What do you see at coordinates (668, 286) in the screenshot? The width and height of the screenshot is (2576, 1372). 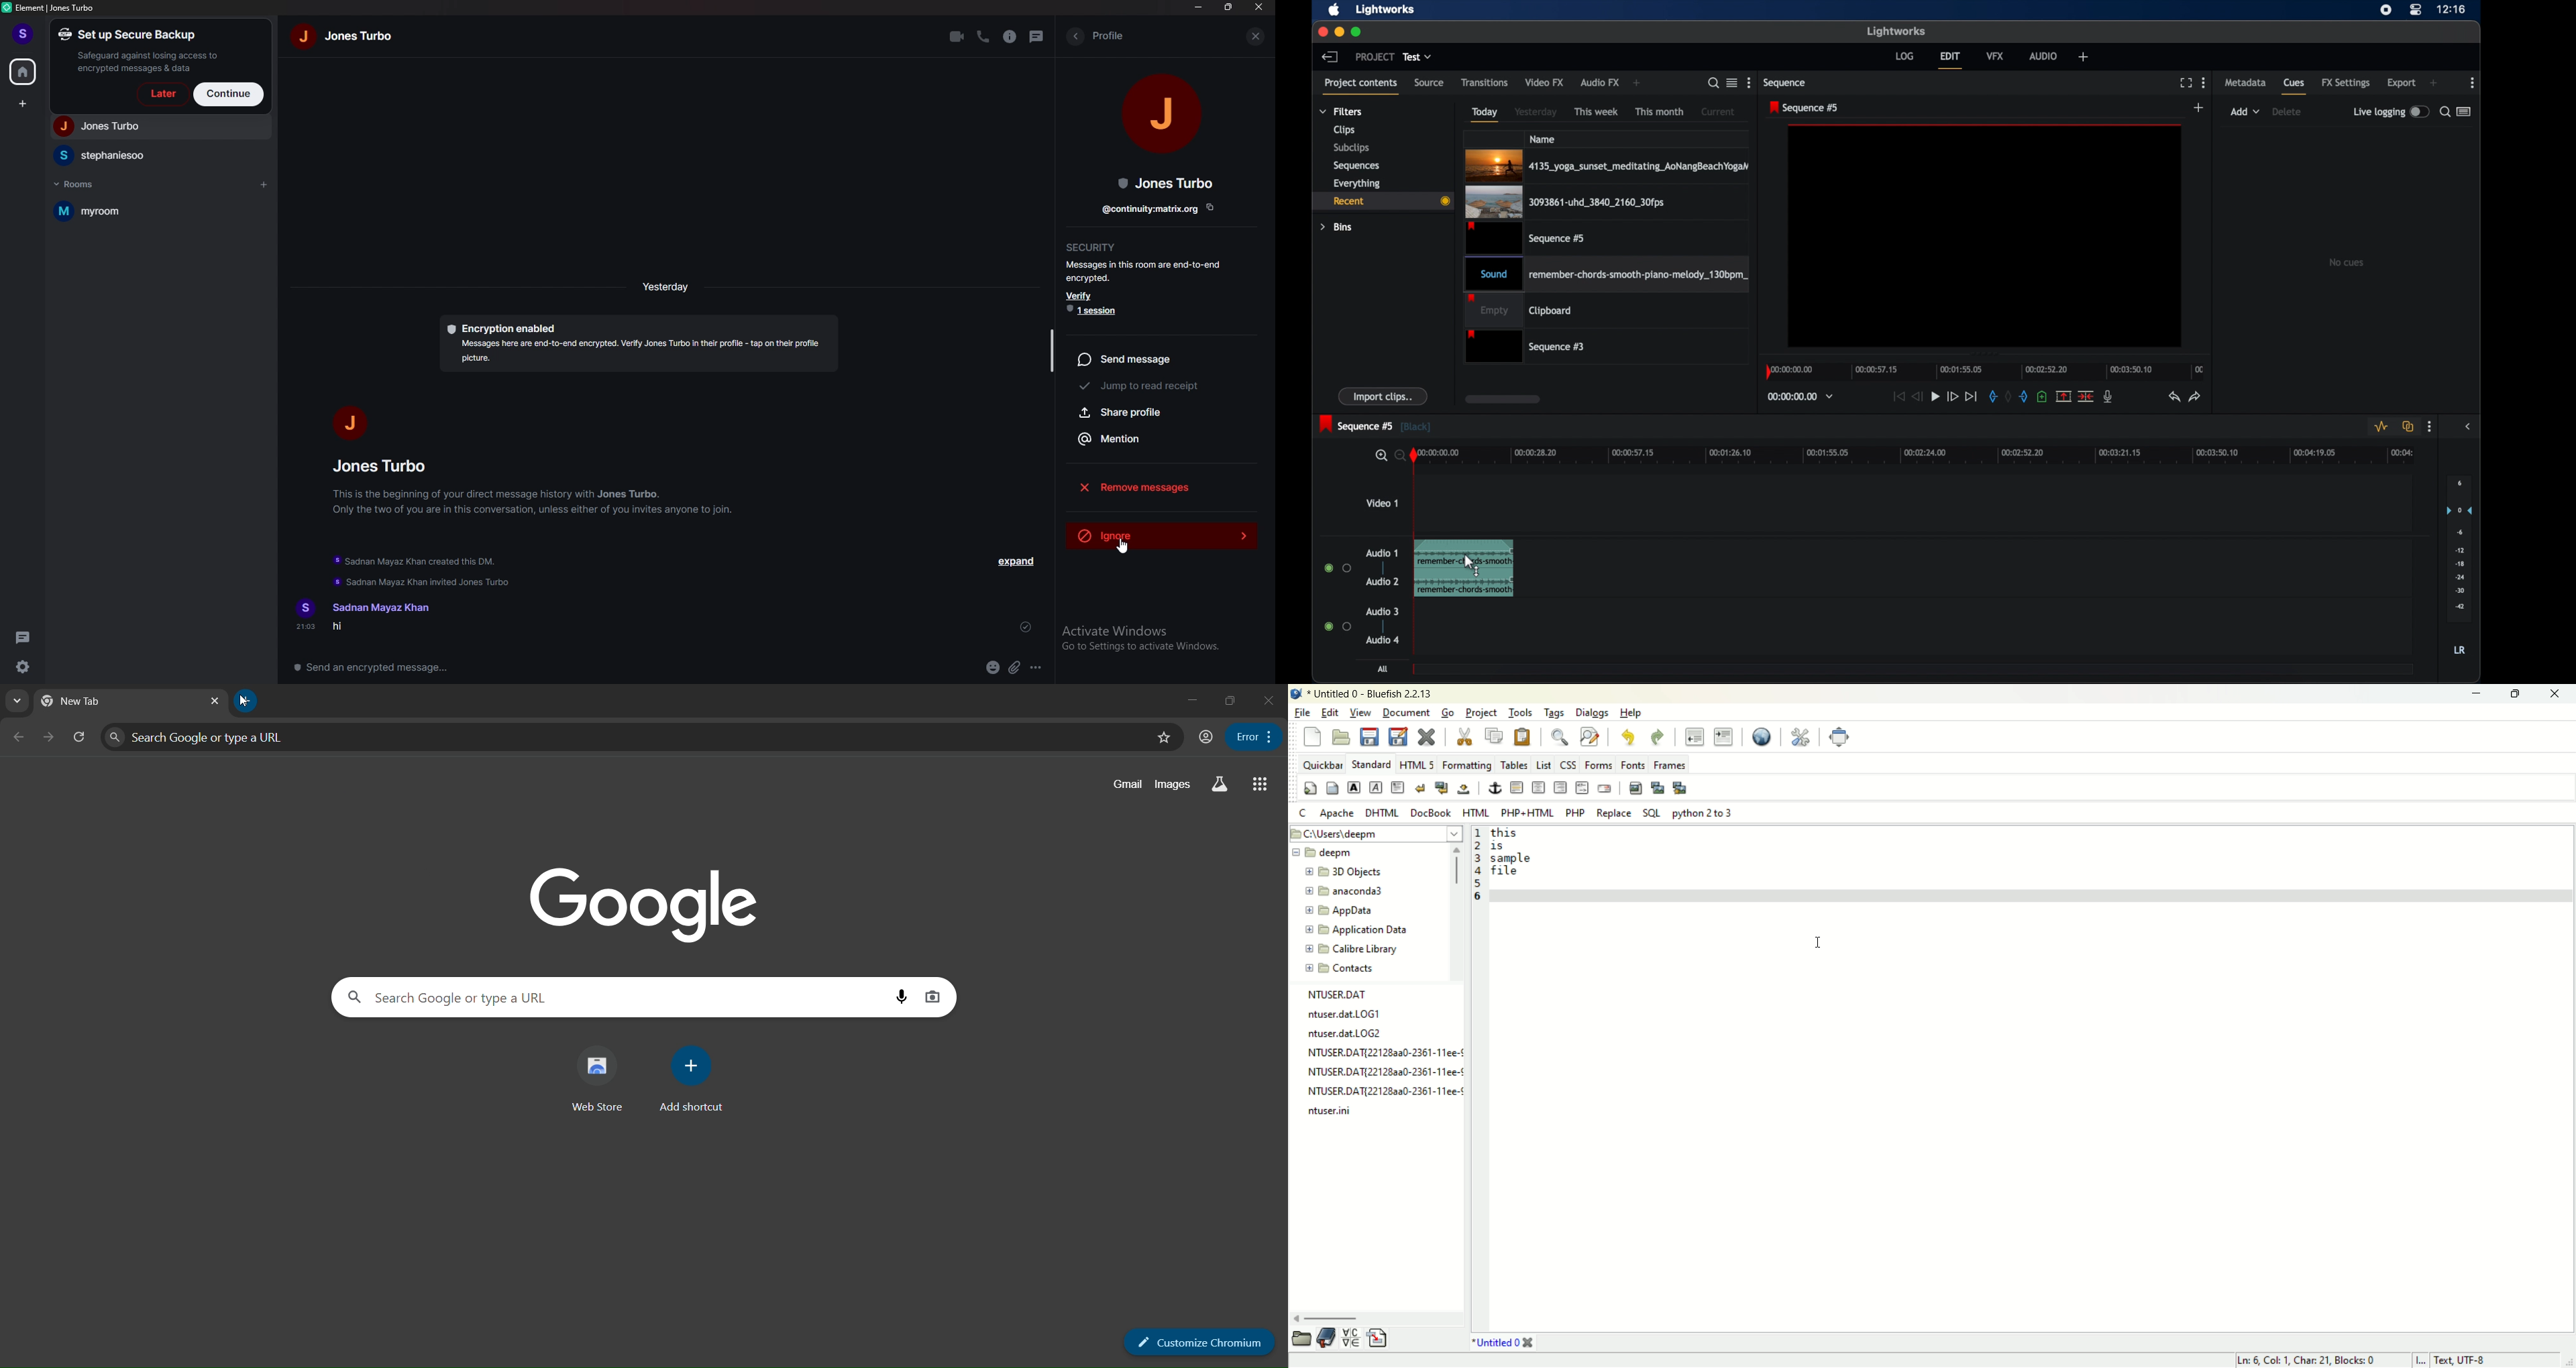 I see `time` at bounding box center [668, 286].